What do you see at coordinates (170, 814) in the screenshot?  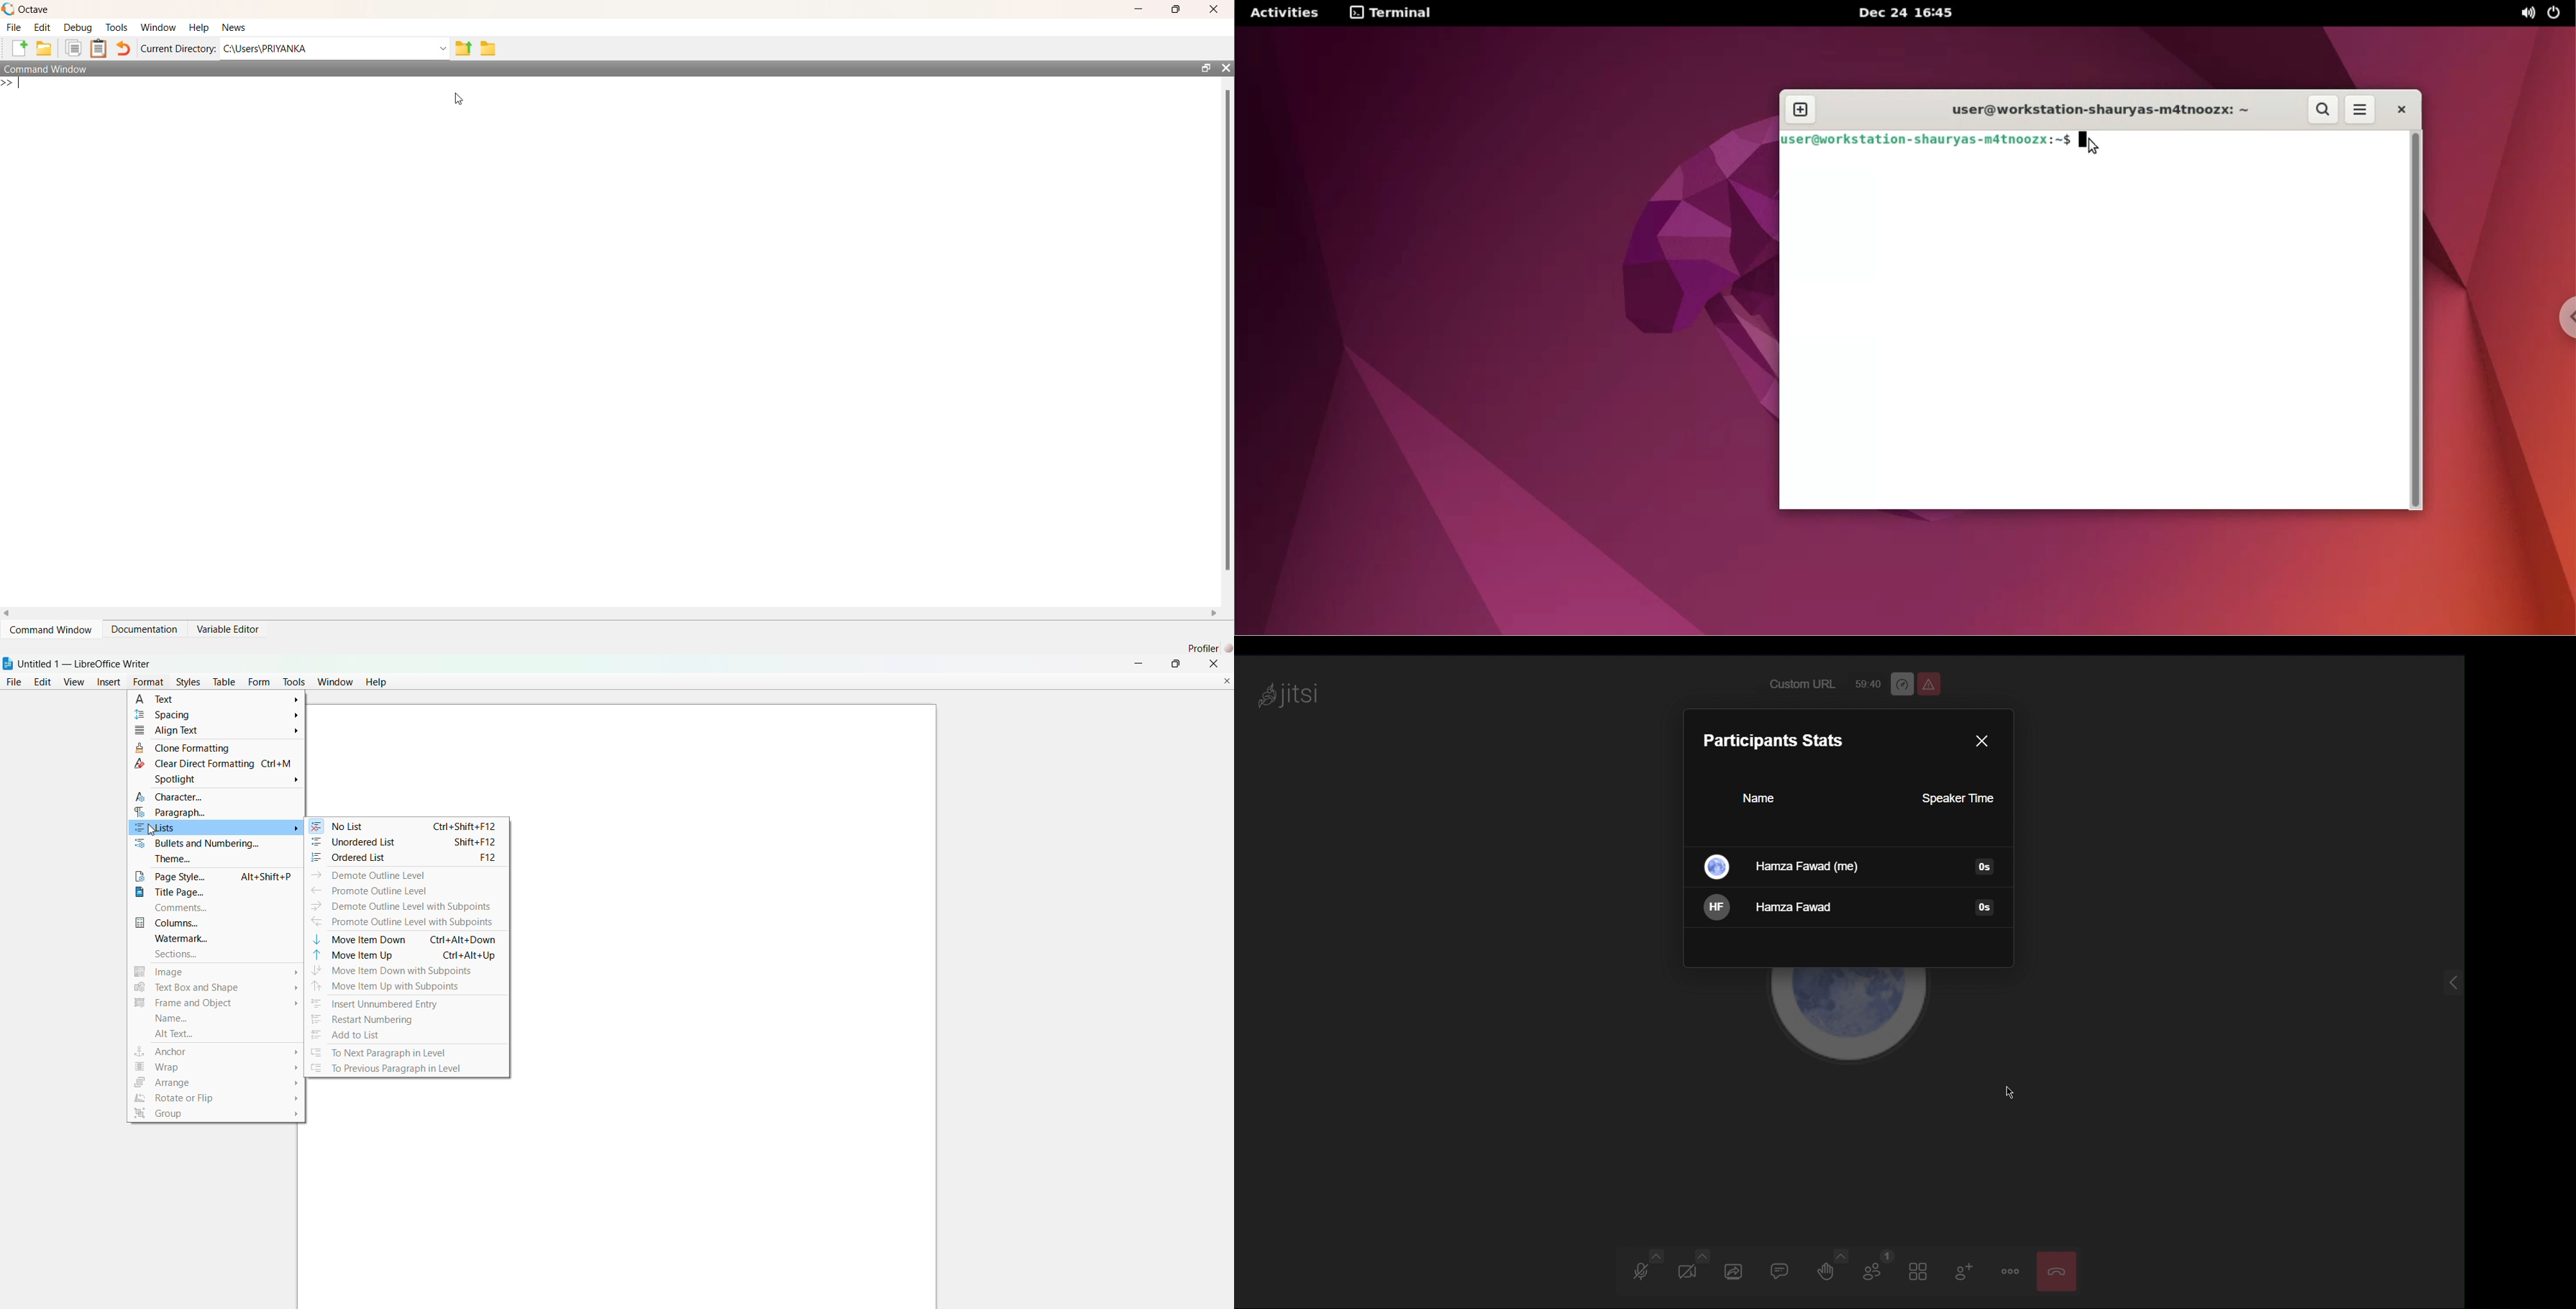 I see `paragraph` at bounding box center [170, 814].